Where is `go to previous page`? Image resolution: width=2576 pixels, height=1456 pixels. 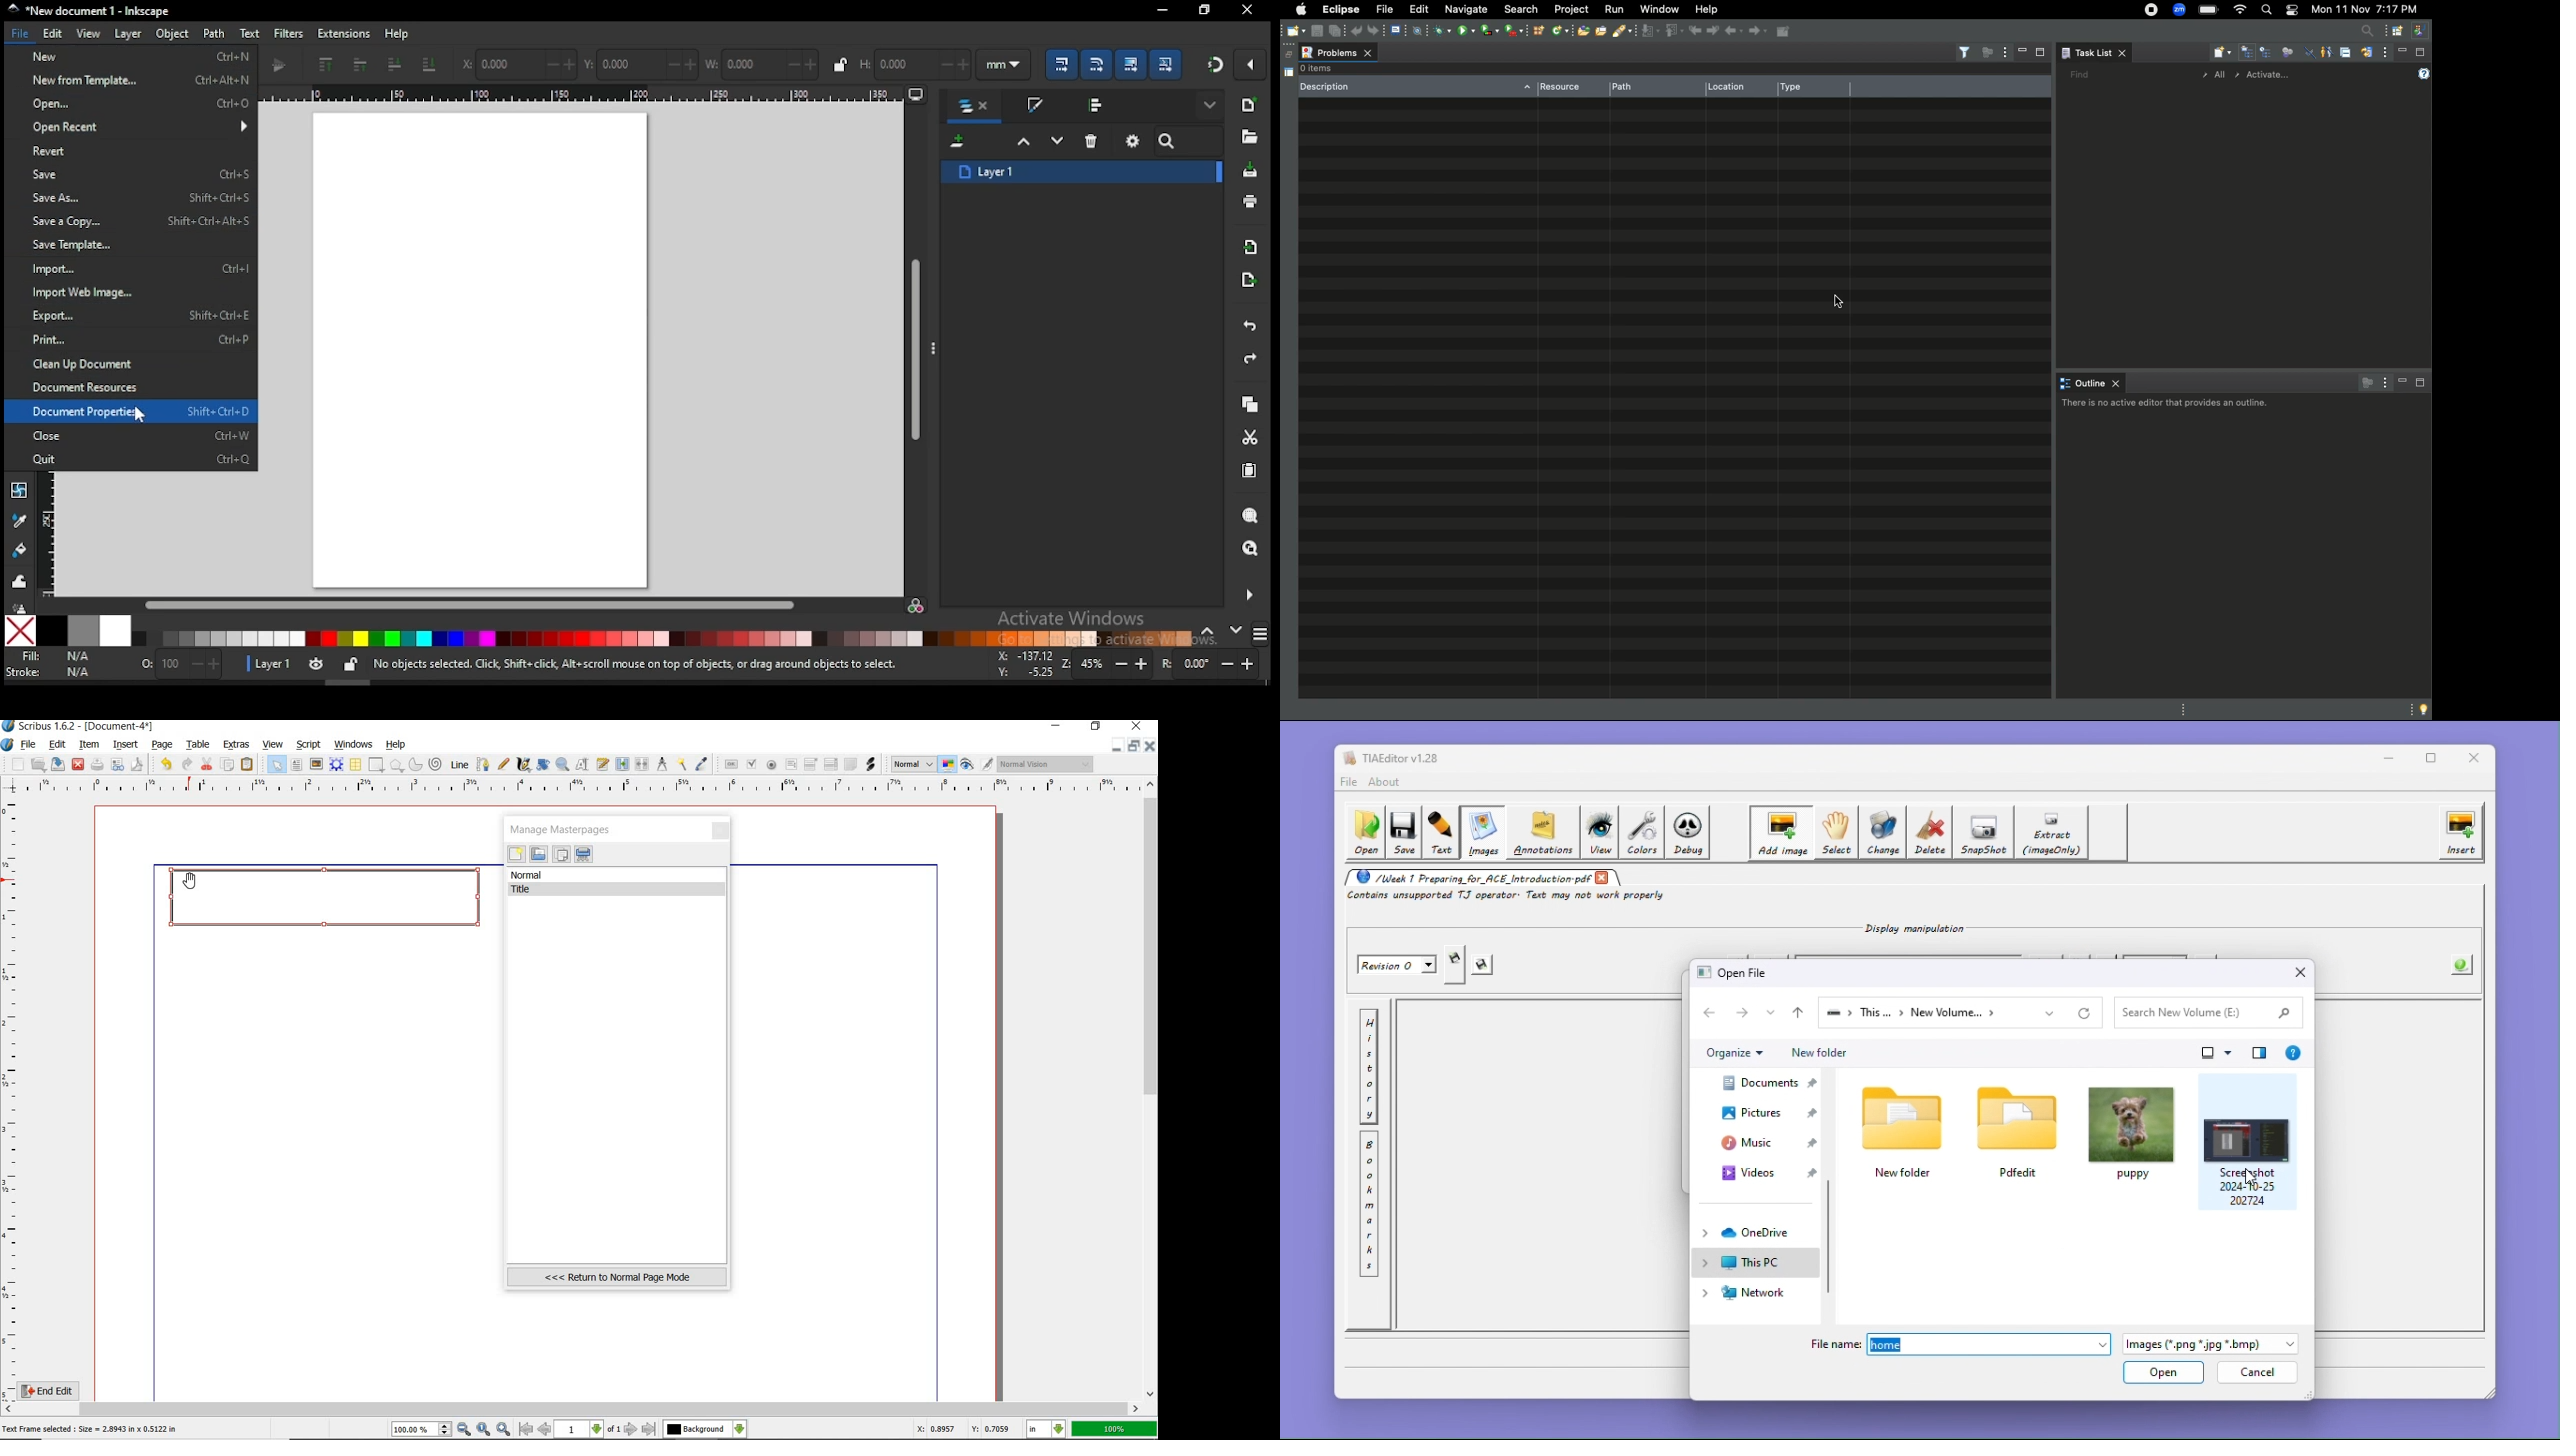 go to previous page is located at coordinates (546, 1430).